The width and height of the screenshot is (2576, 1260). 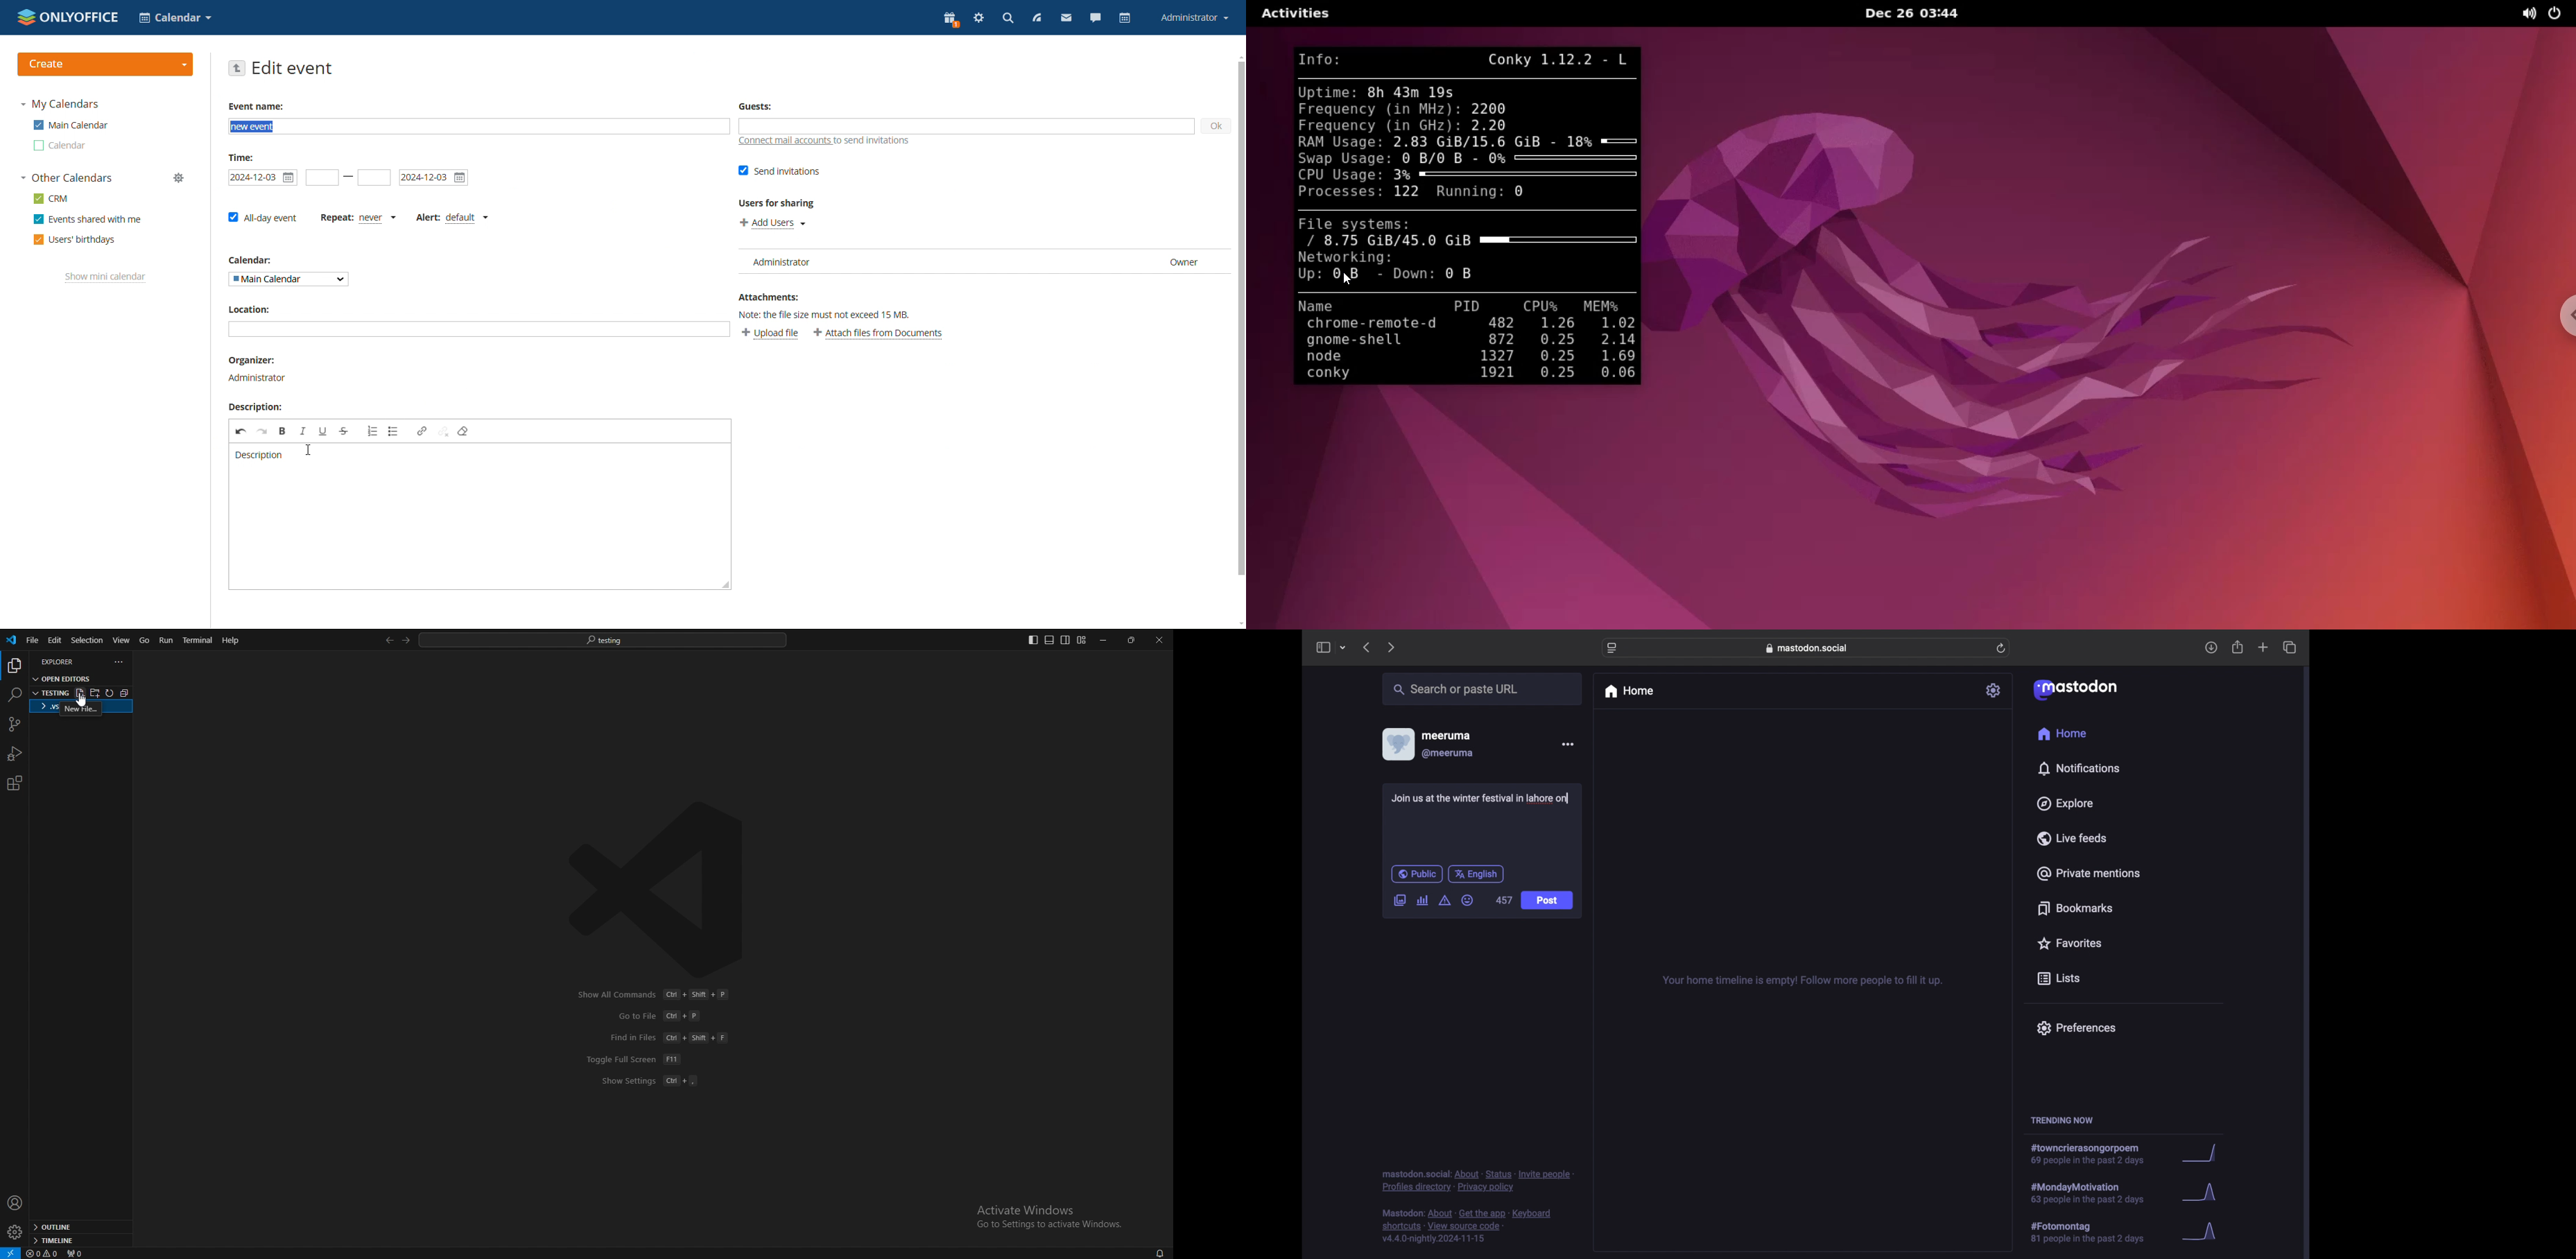 I want to click on never, so click(x=380, y=217).